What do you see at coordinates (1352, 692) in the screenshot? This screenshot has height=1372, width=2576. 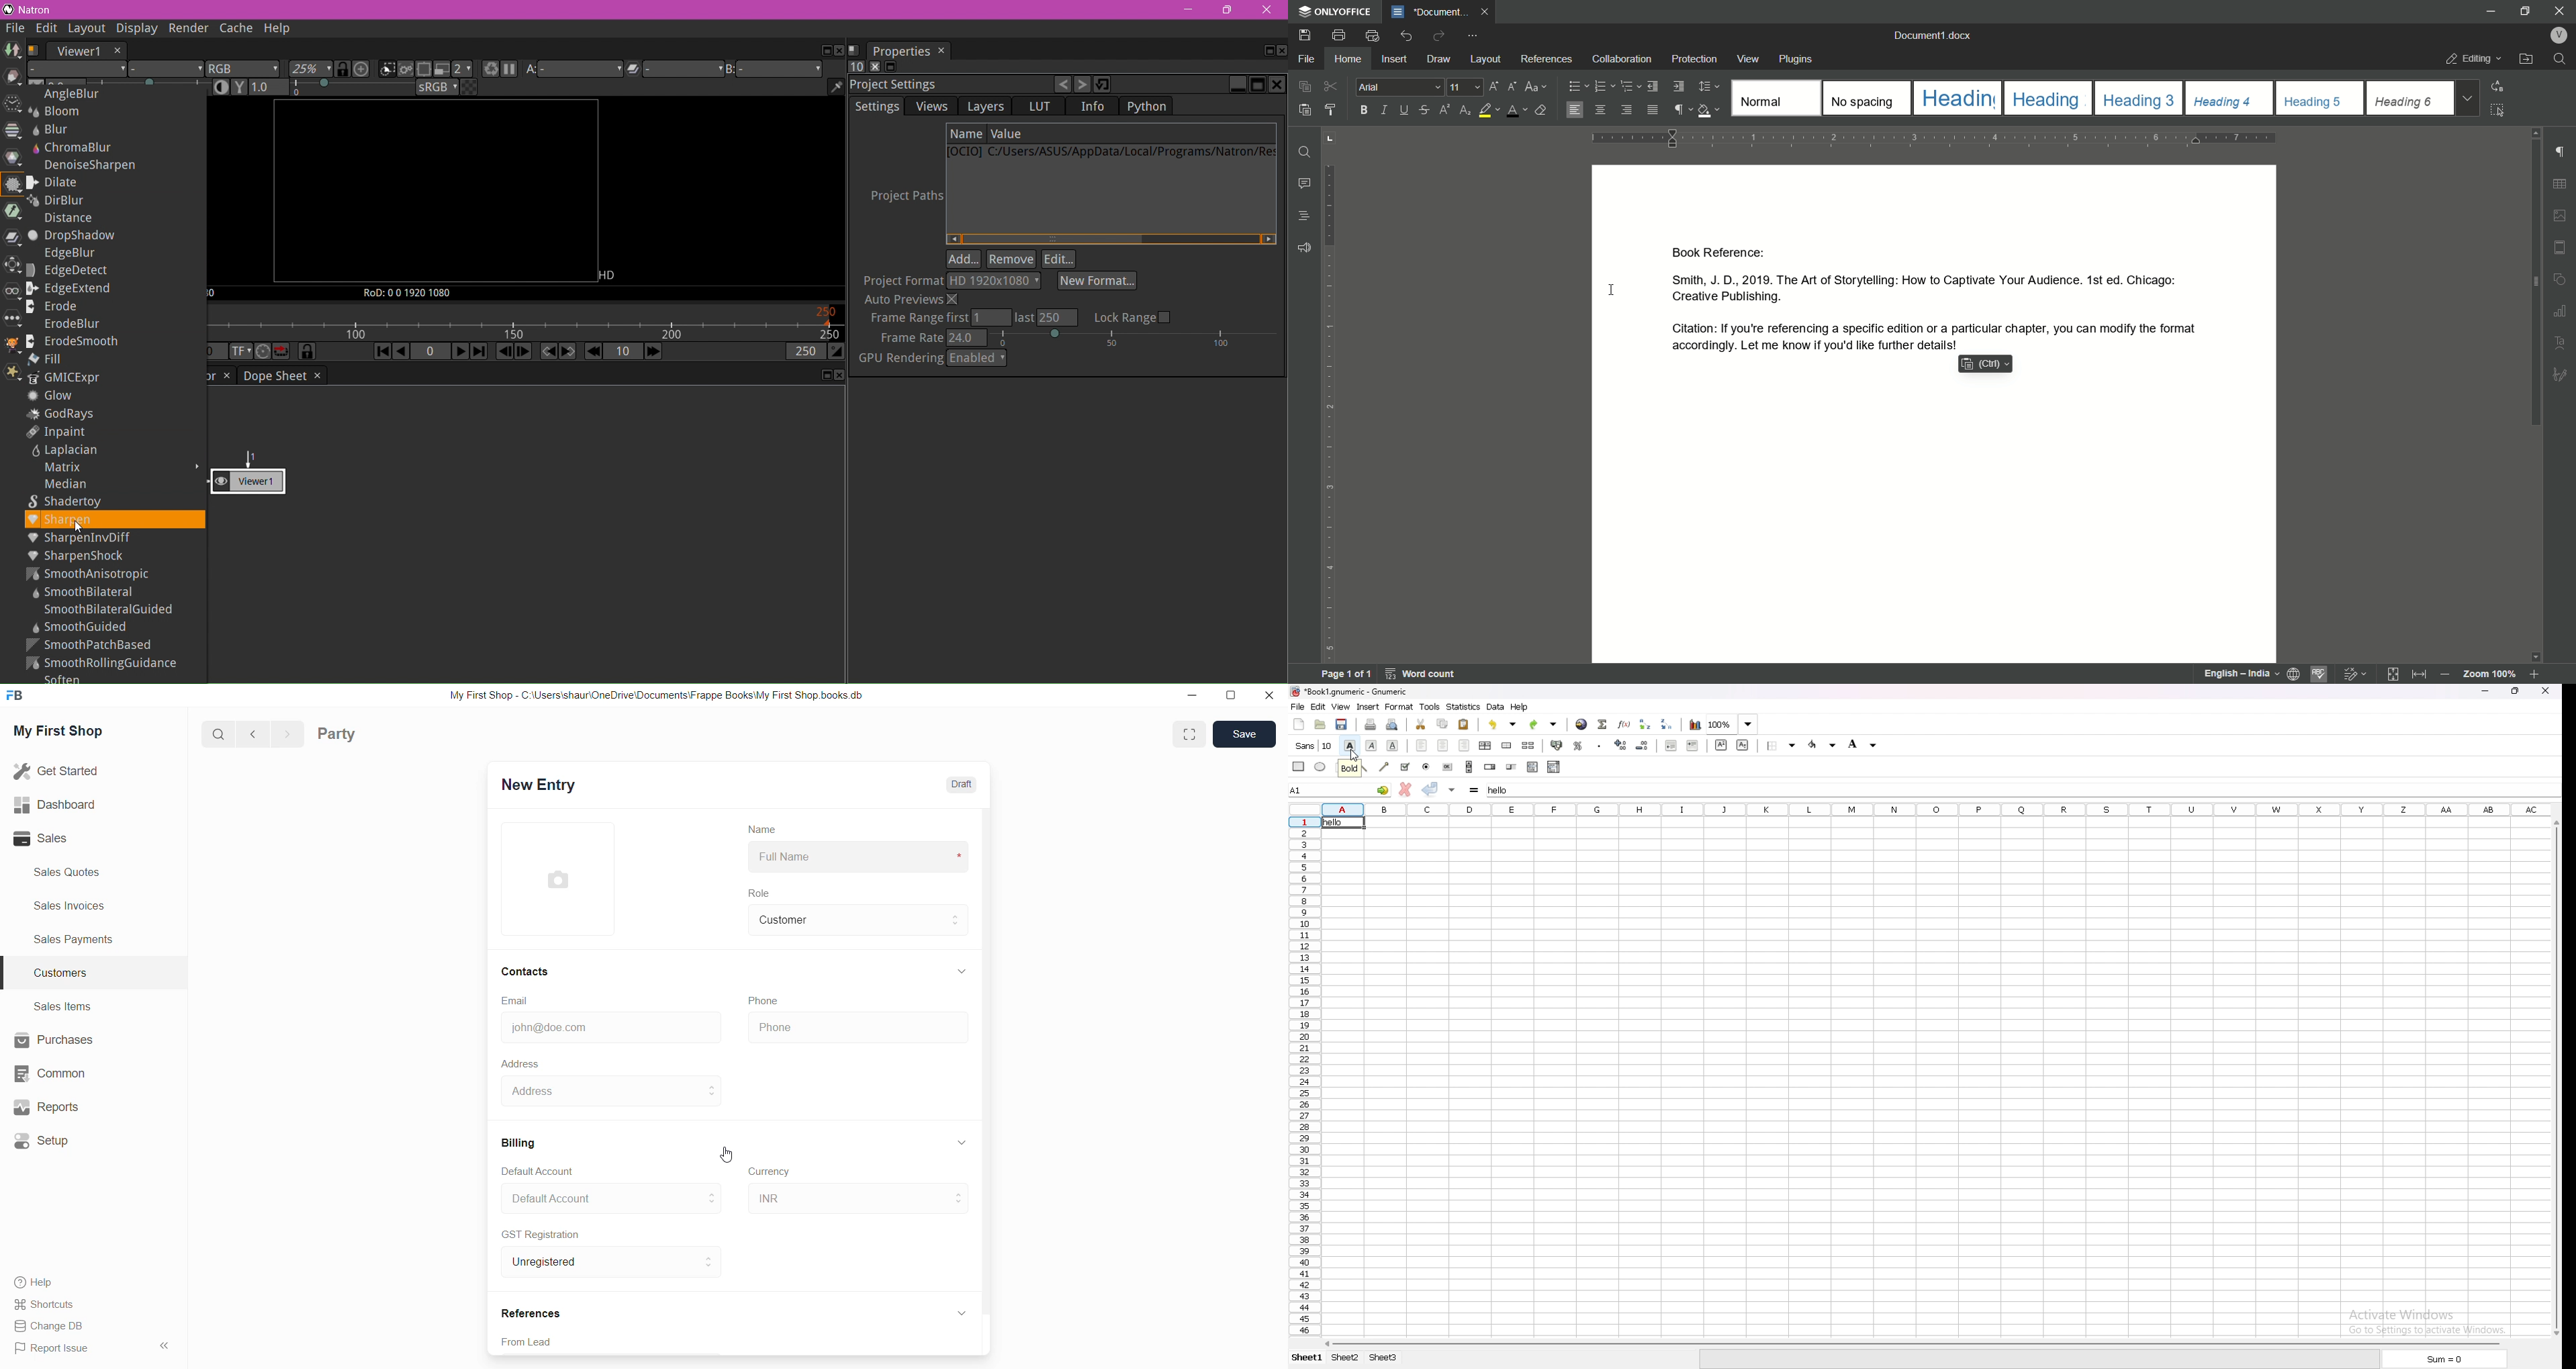 I see `Book1.gnumeric-Gnumeric` at bounding box center [1352, 692].